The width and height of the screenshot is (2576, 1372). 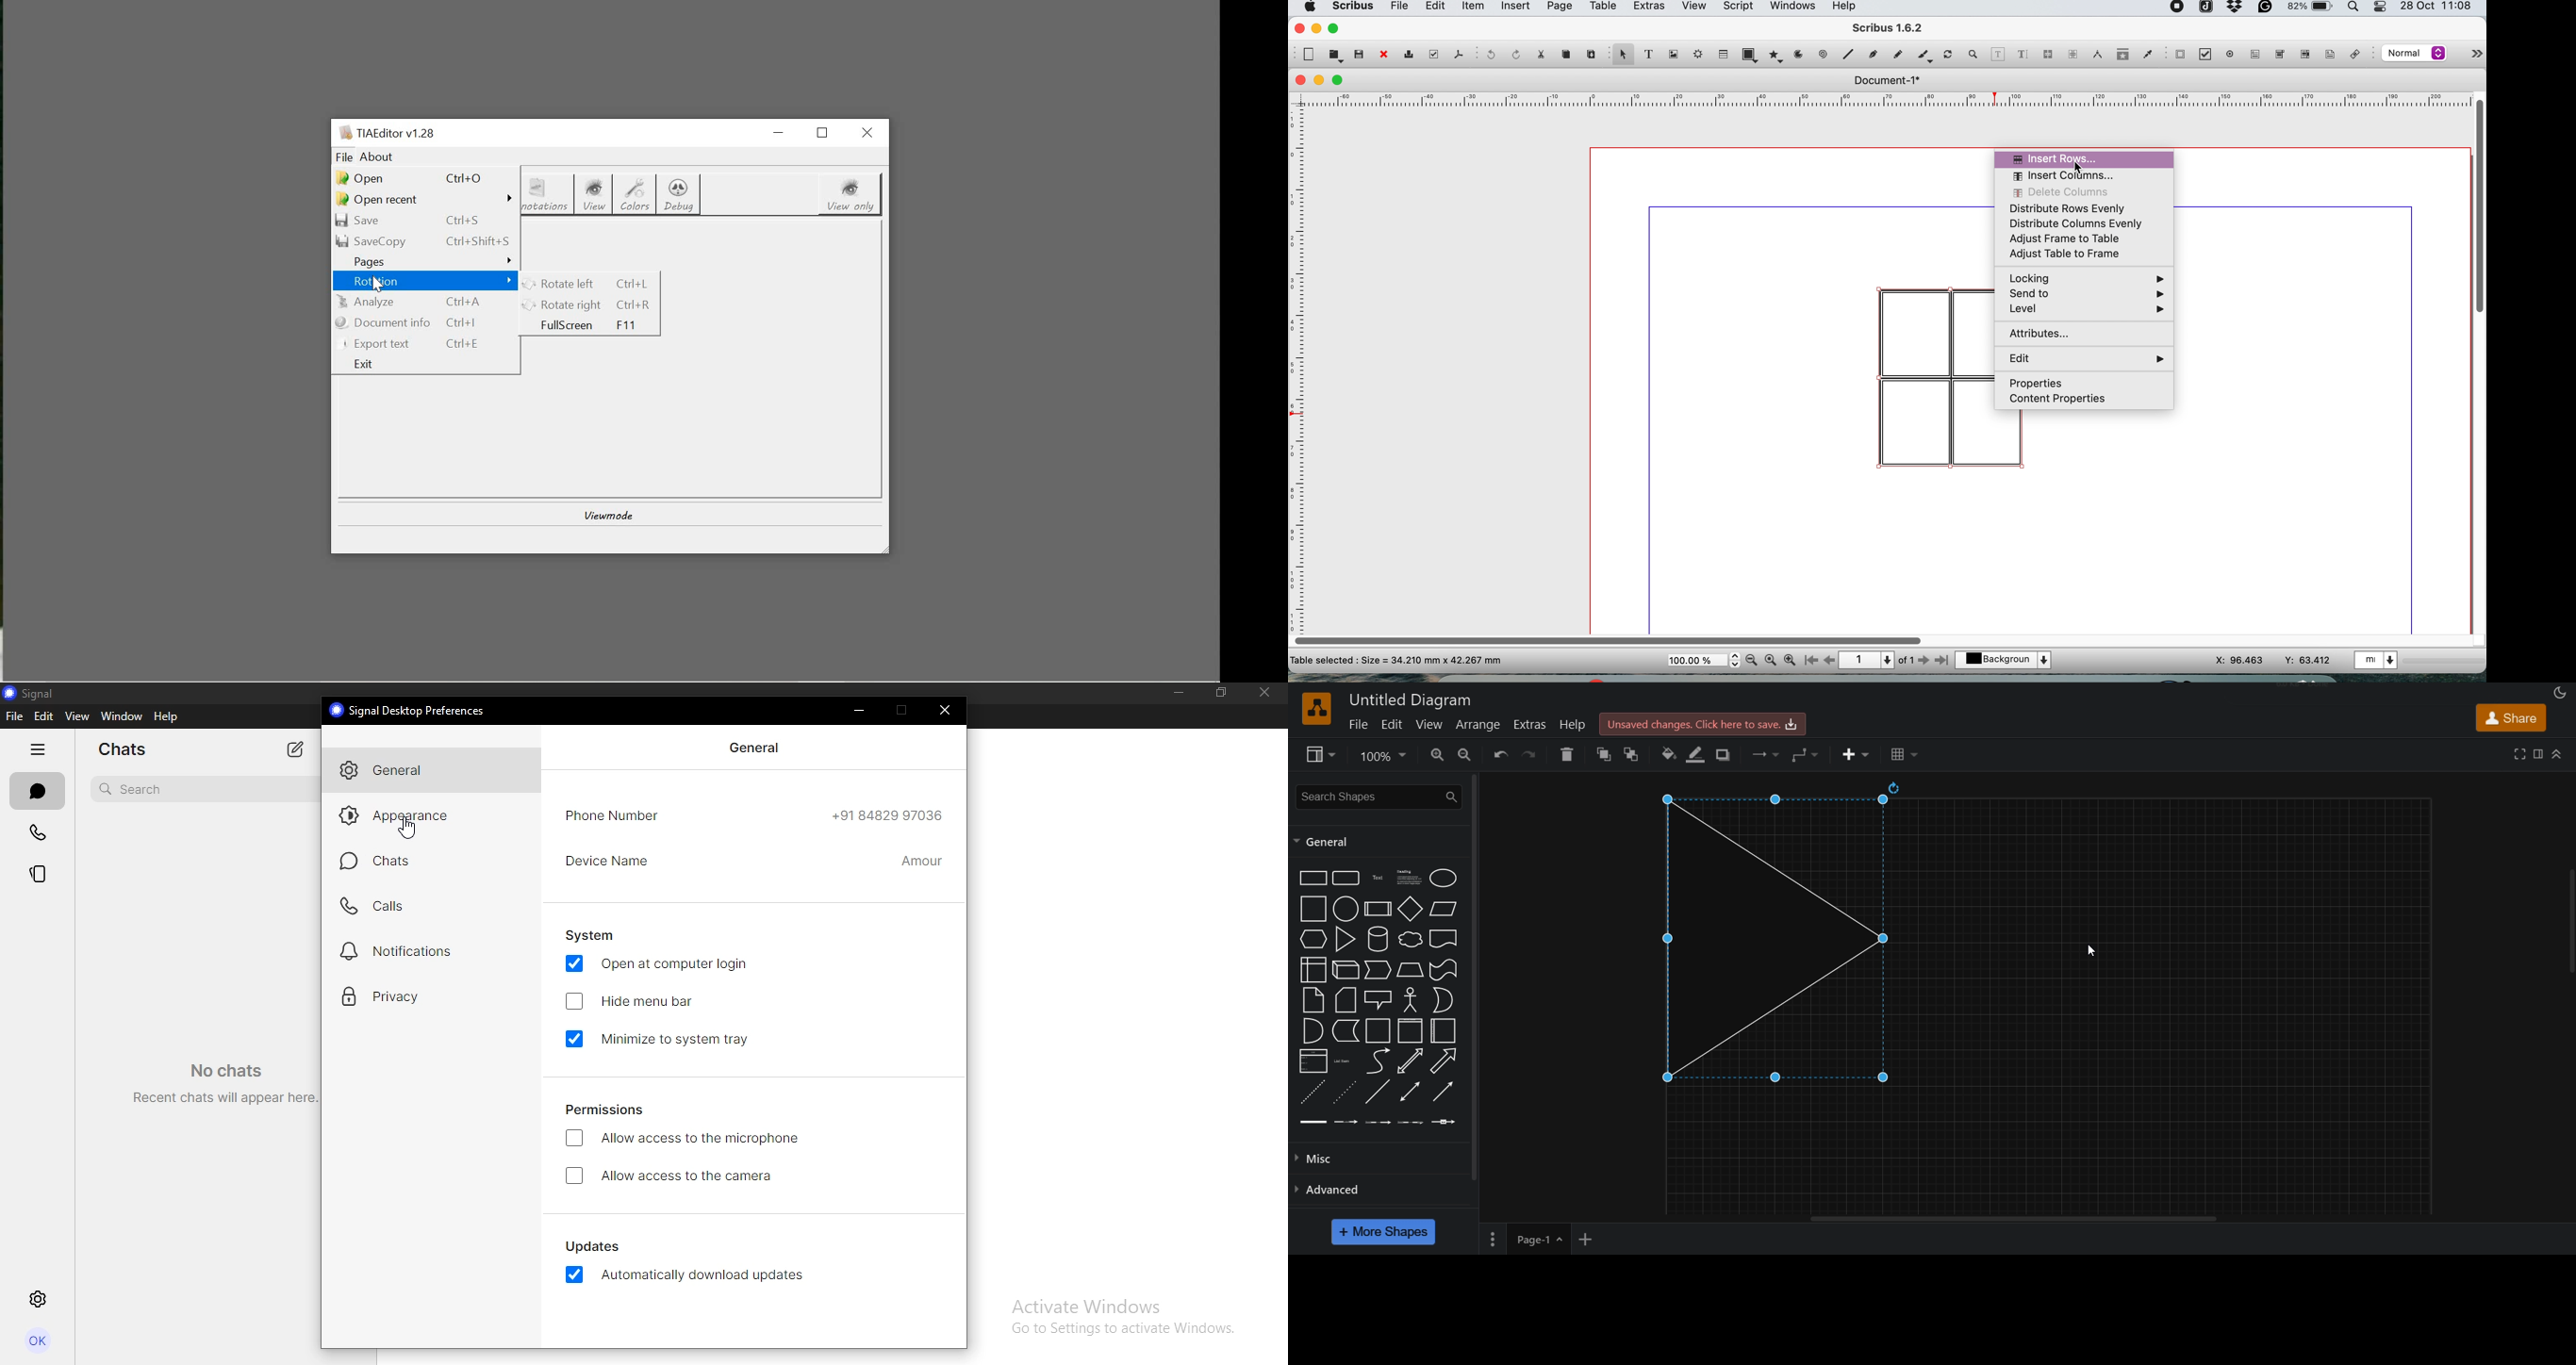 What do you see at coordinates (1381, 1000) in the screenshot?
I see `callout` at bounding box center [1381, 1000].